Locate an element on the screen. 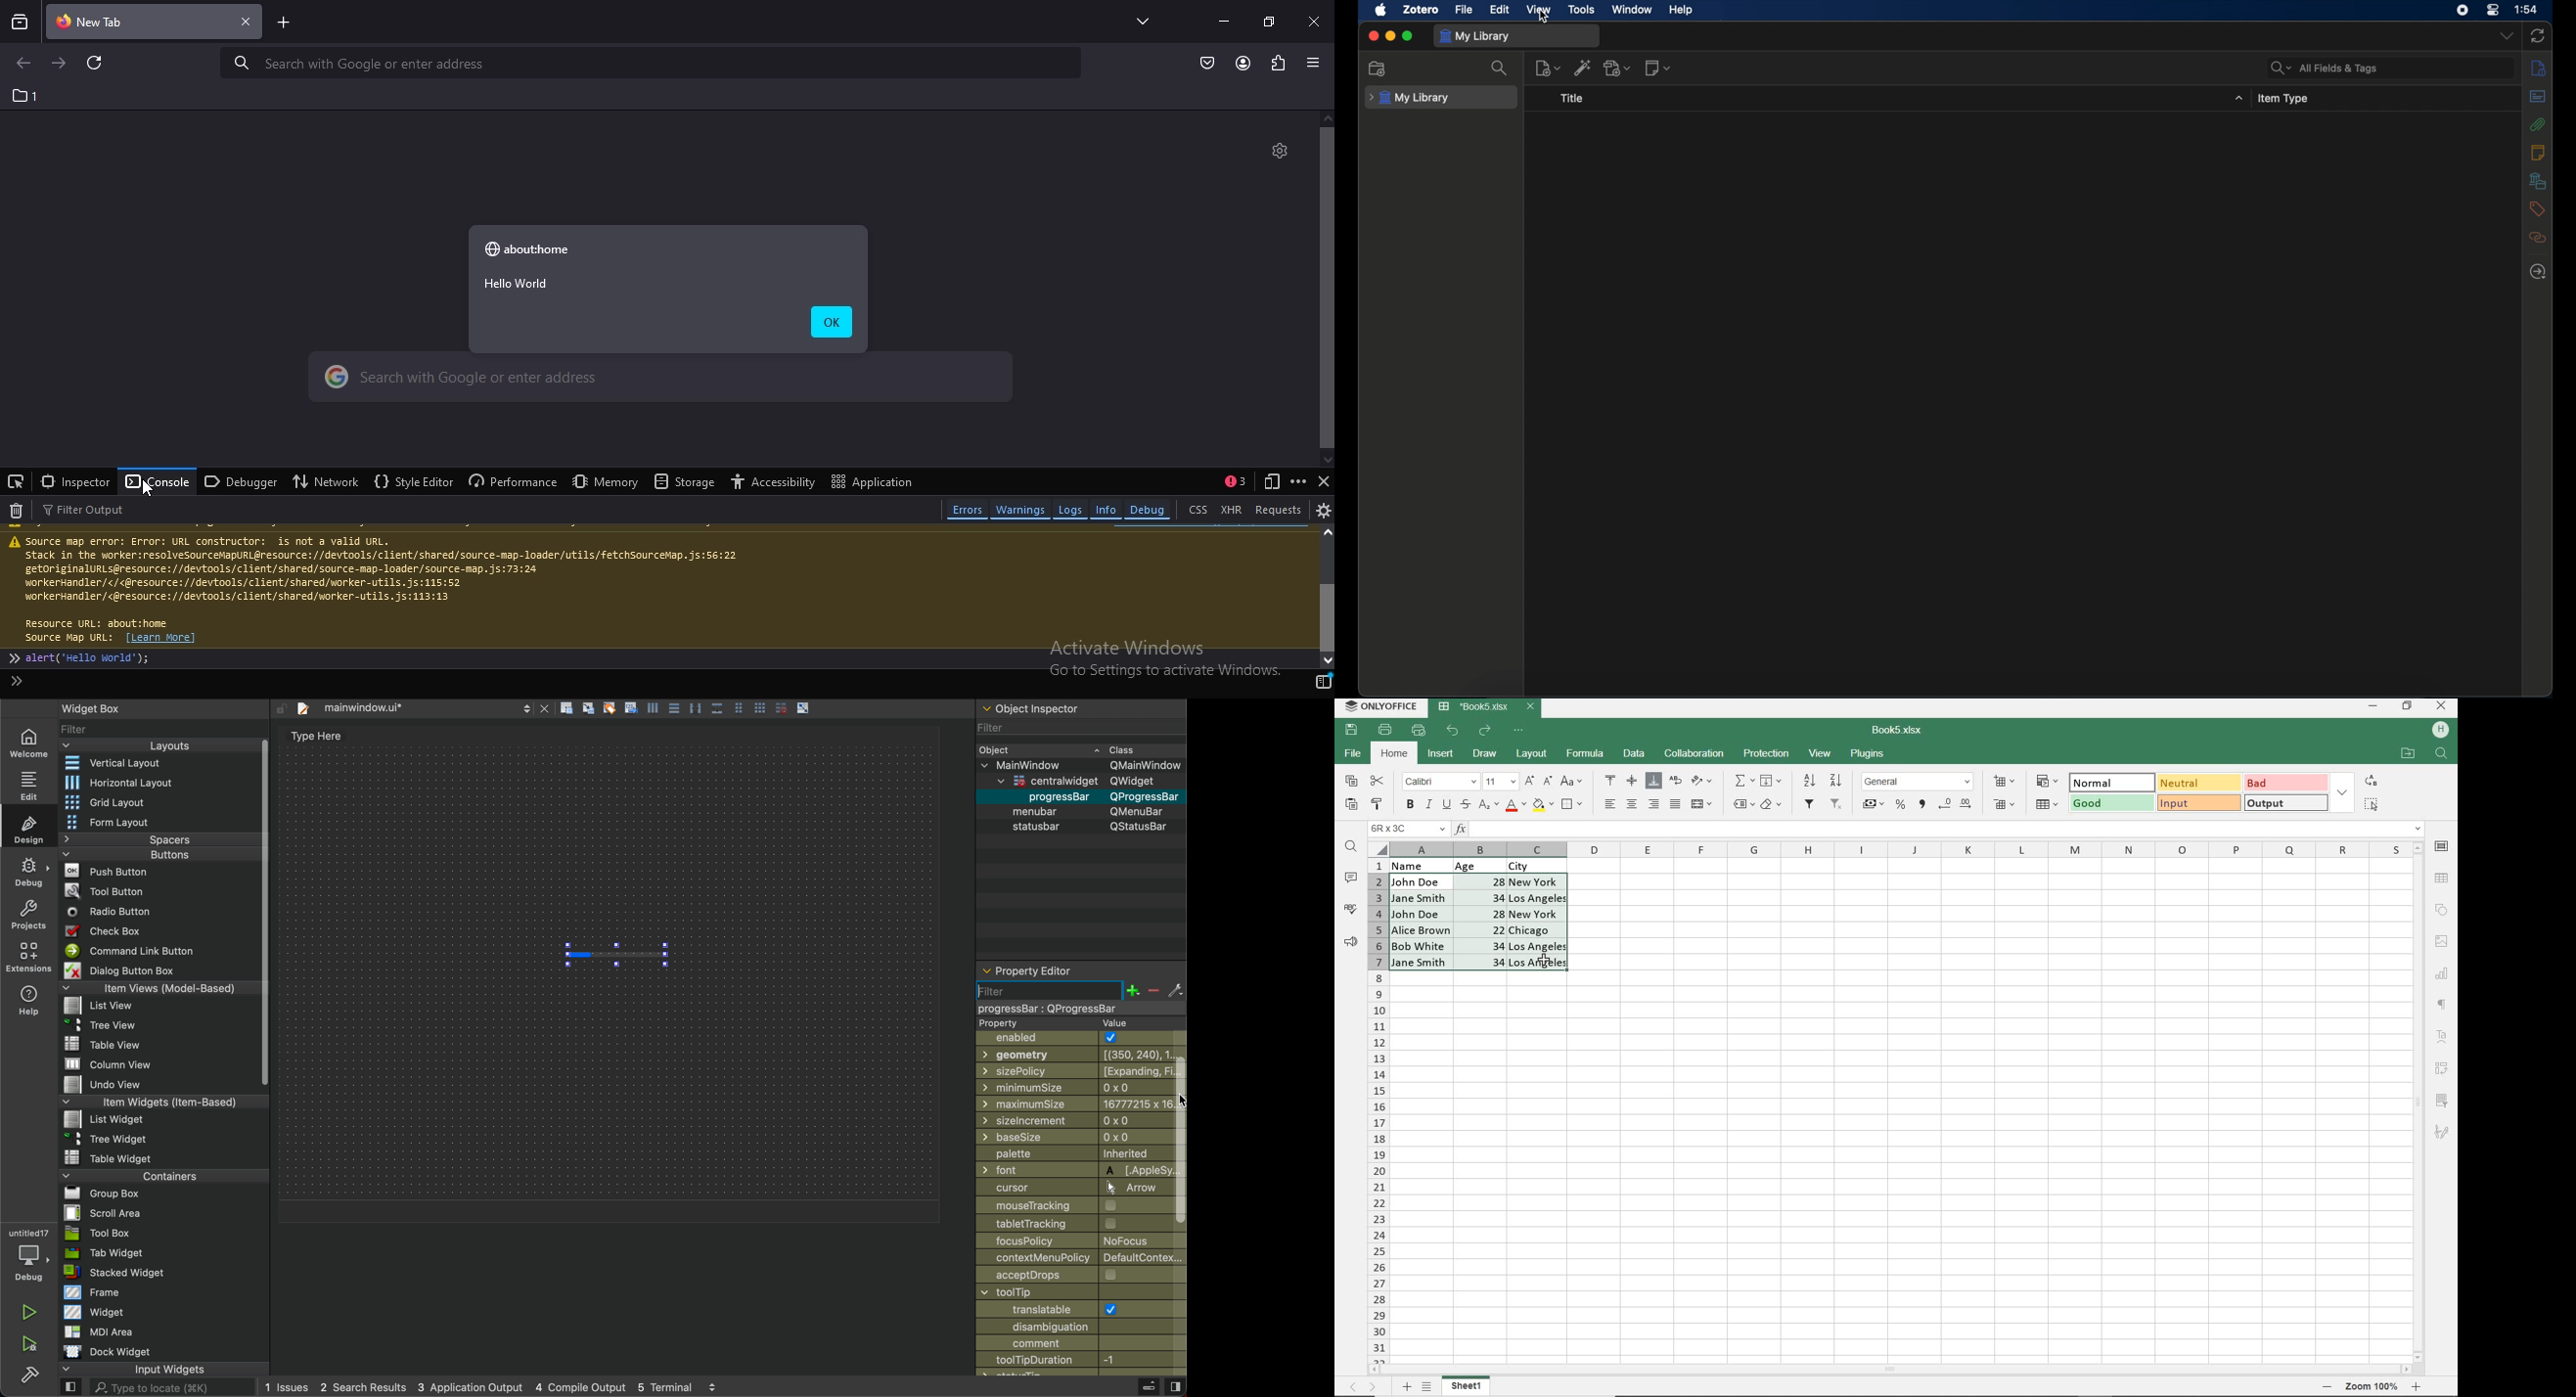  font is located at coordinates (1067, 1171).